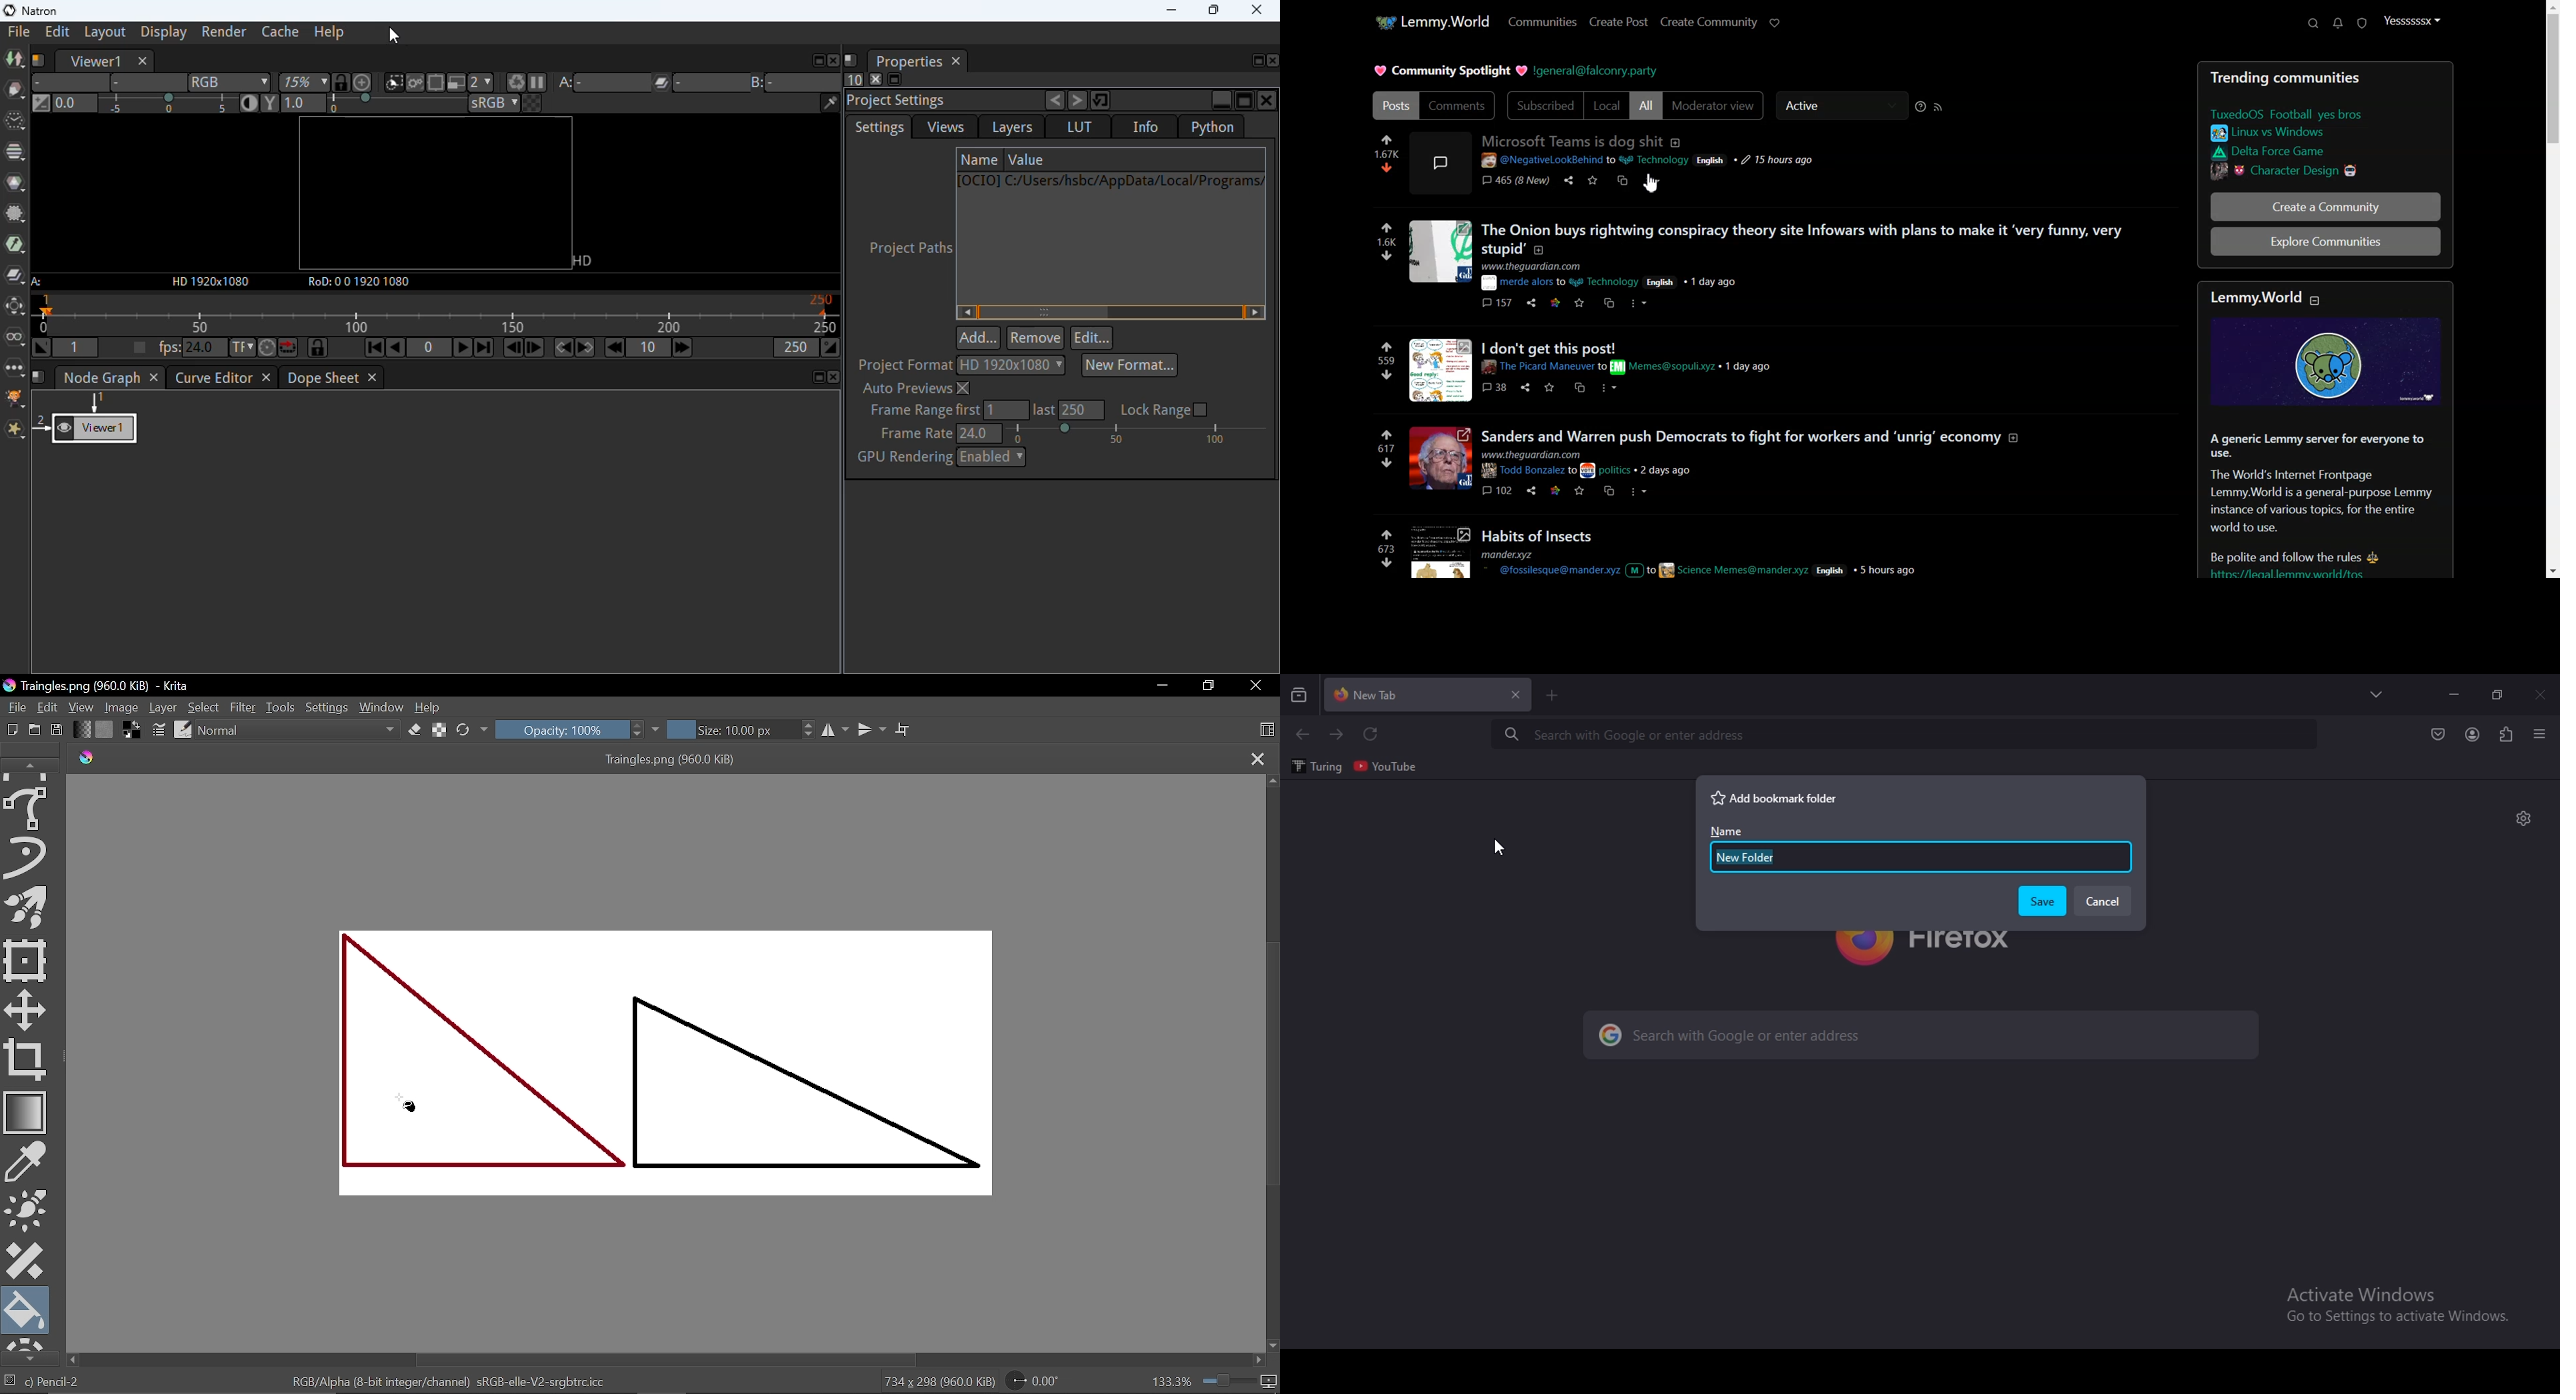  What do you see at coordinates (905, 731) in the screenshot?
I see `Wrap around text mode` at bounding box center [905, 731].